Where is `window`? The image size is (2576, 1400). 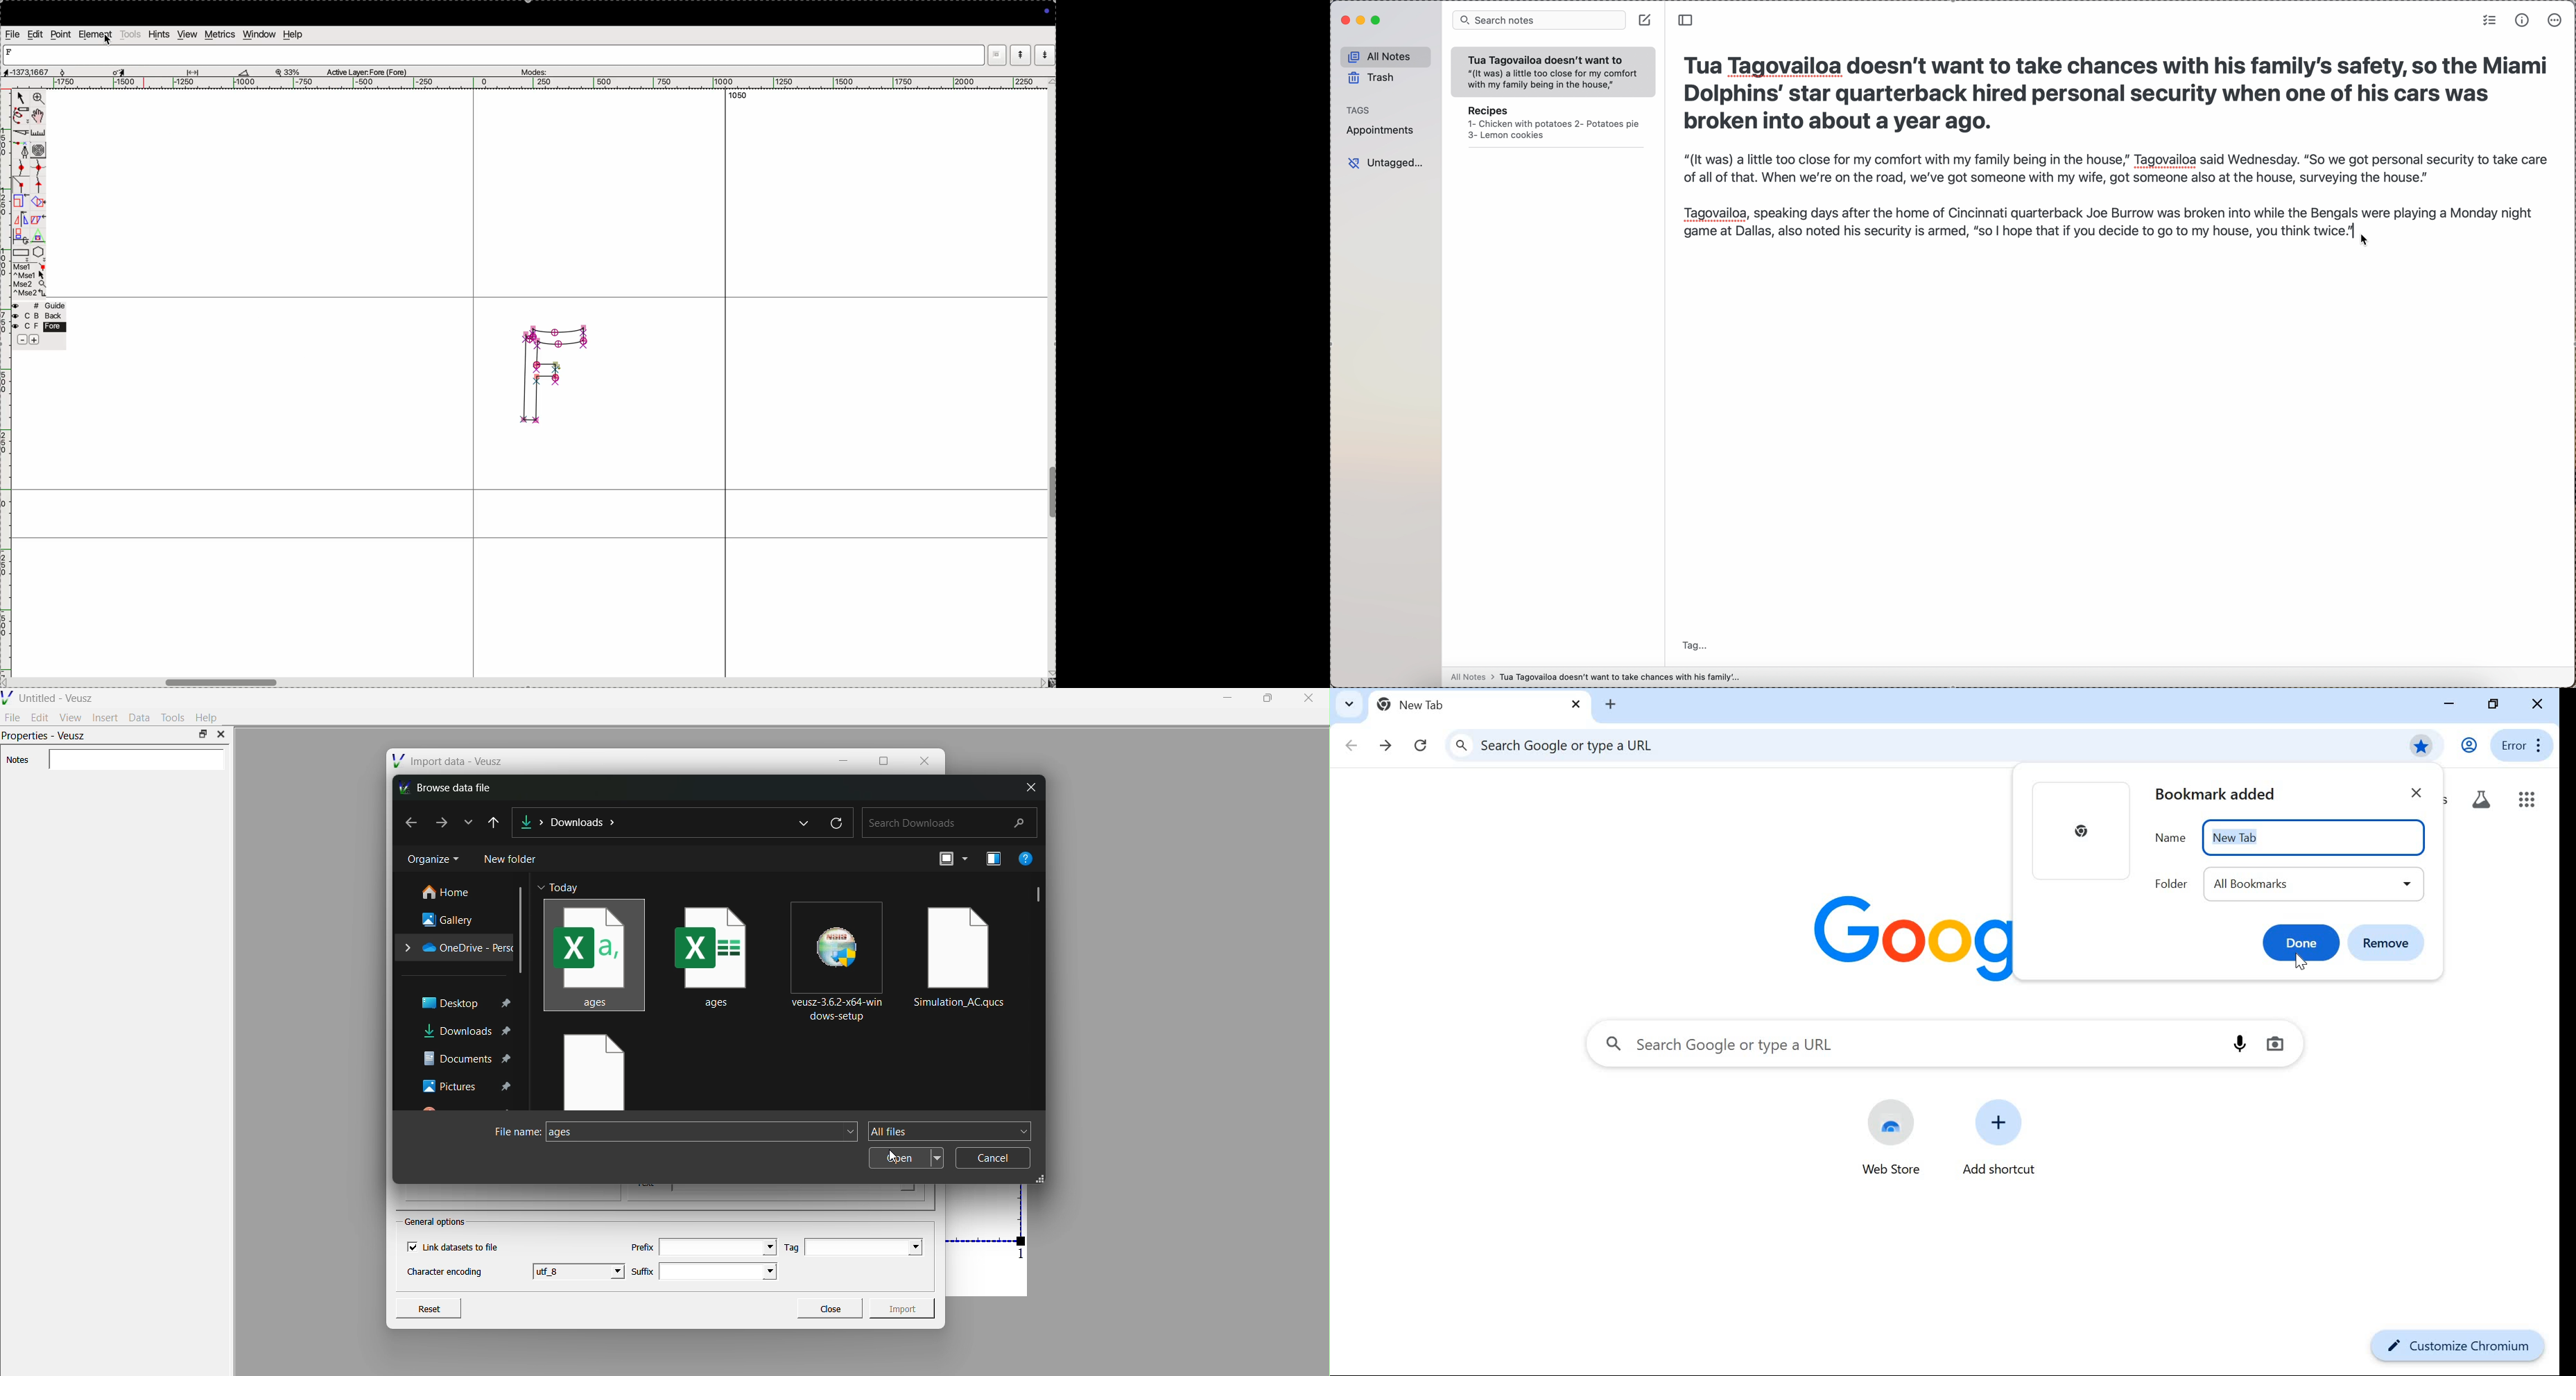 window is located at coordinates (260, 35).